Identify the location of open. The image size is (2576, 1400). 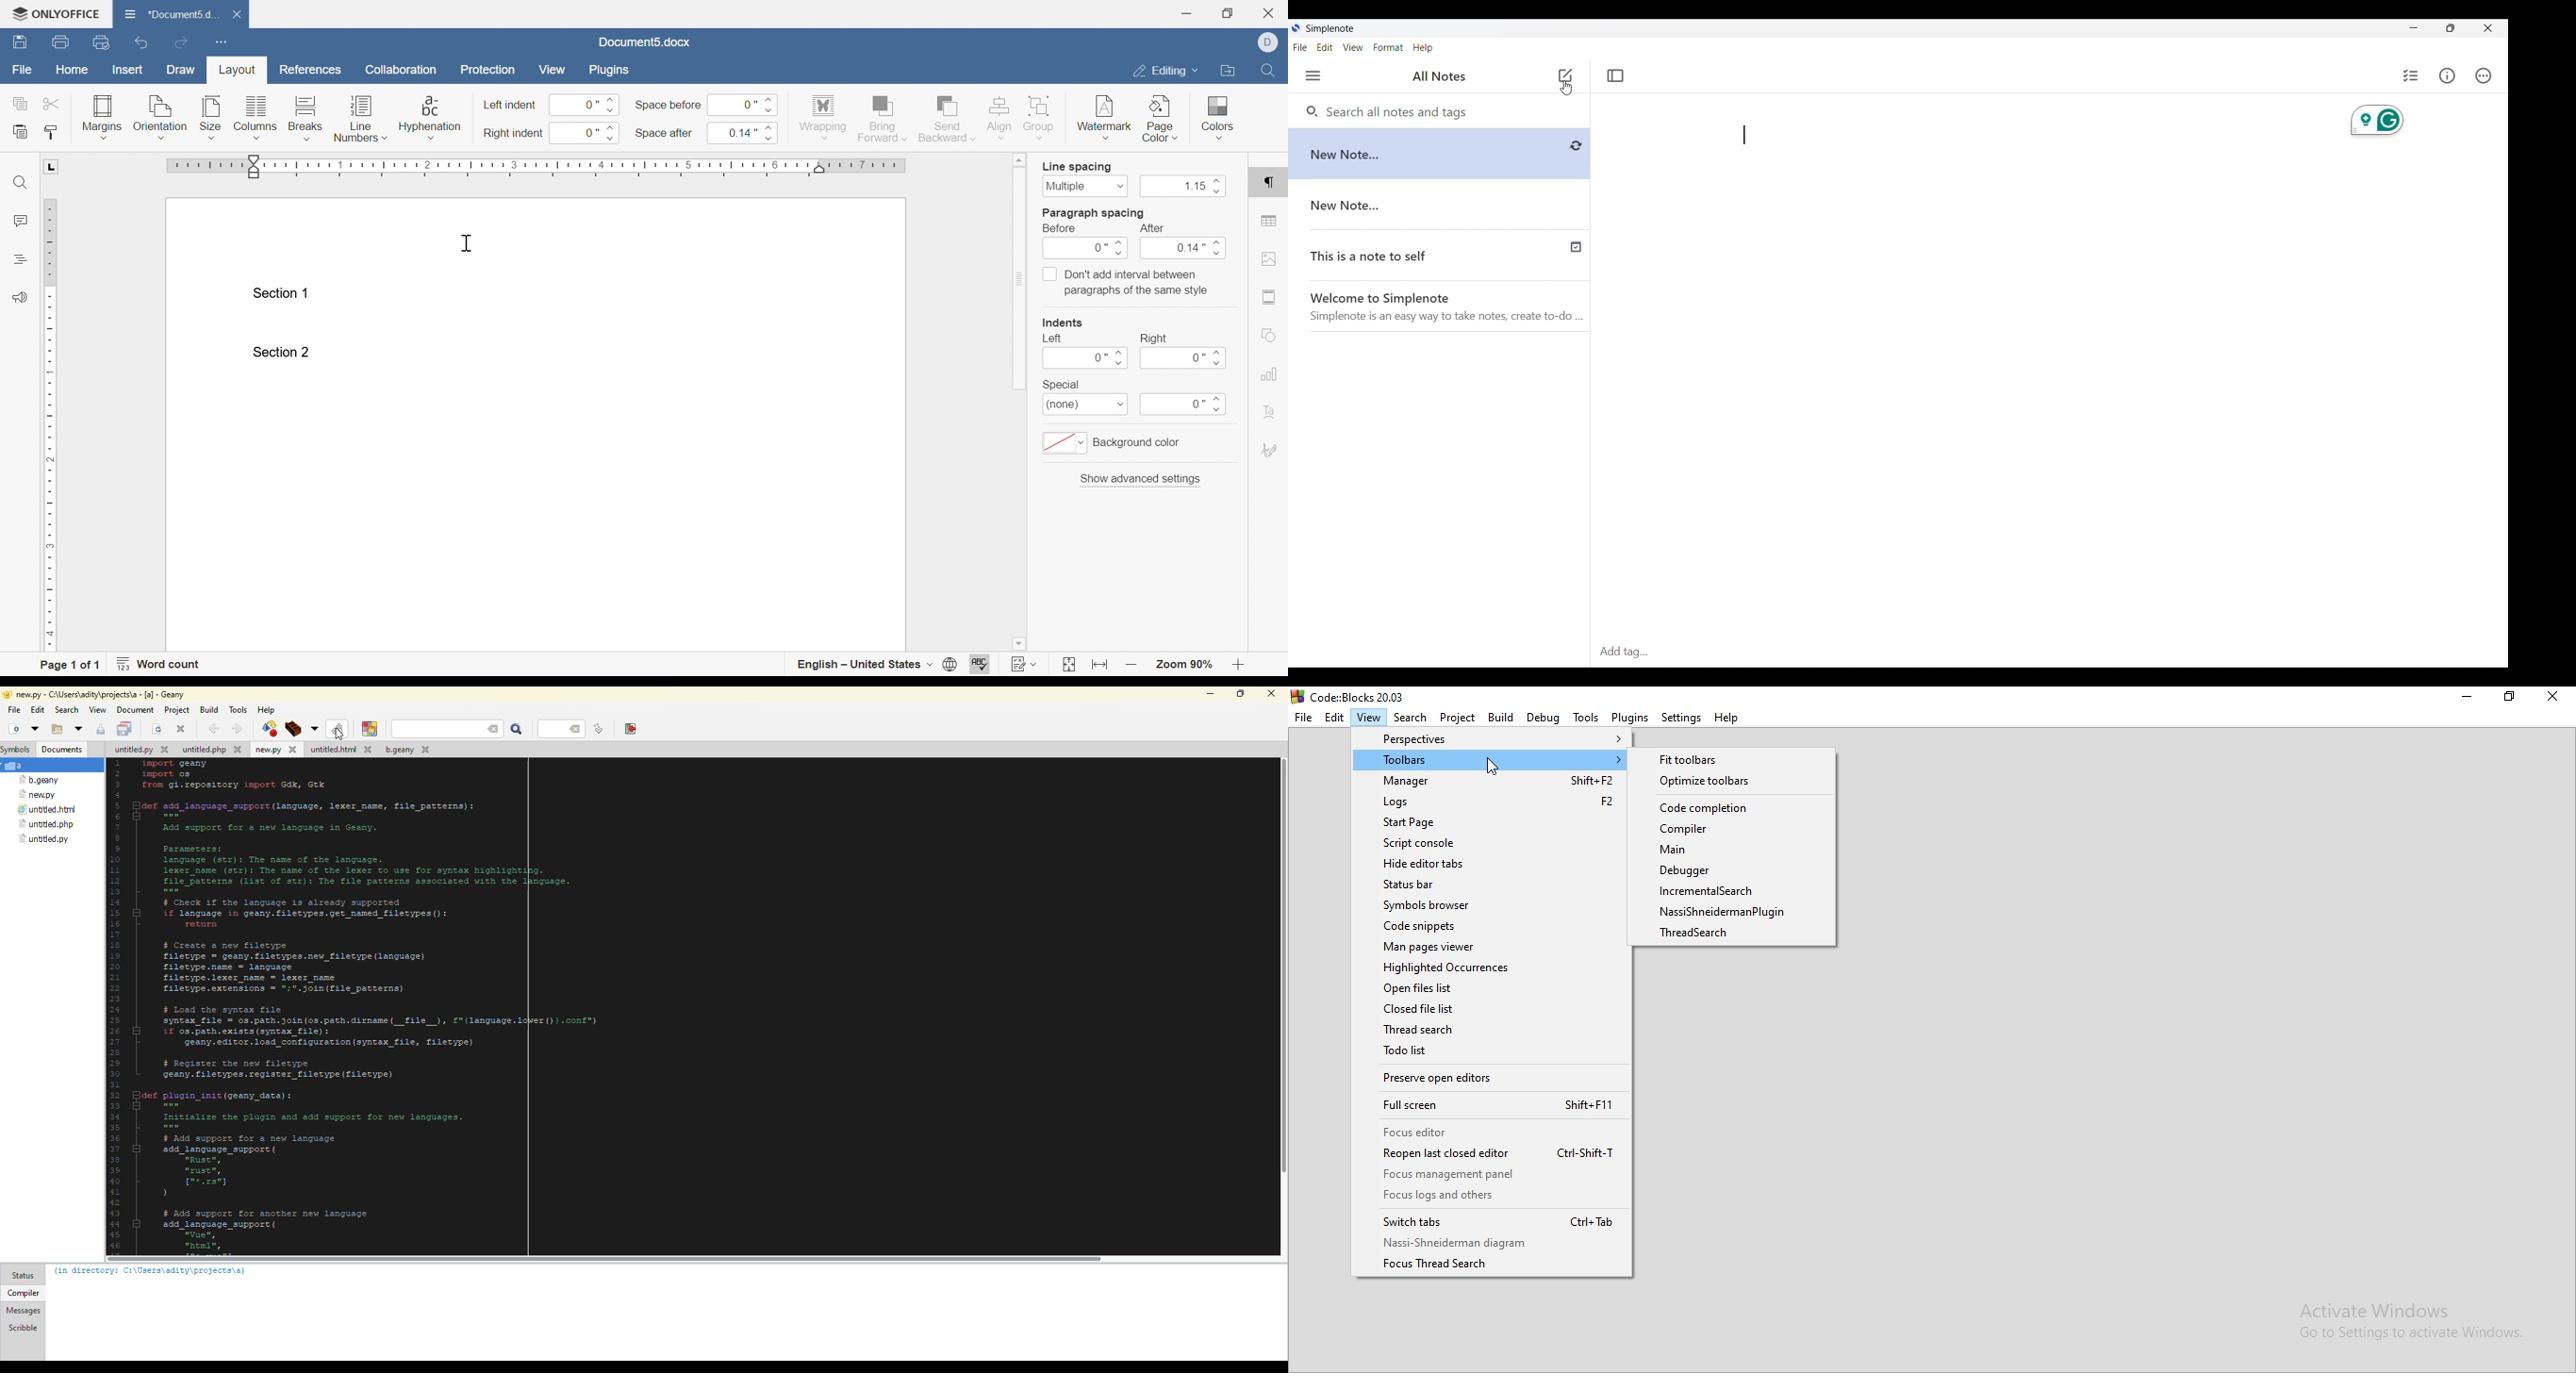
(54, 730).